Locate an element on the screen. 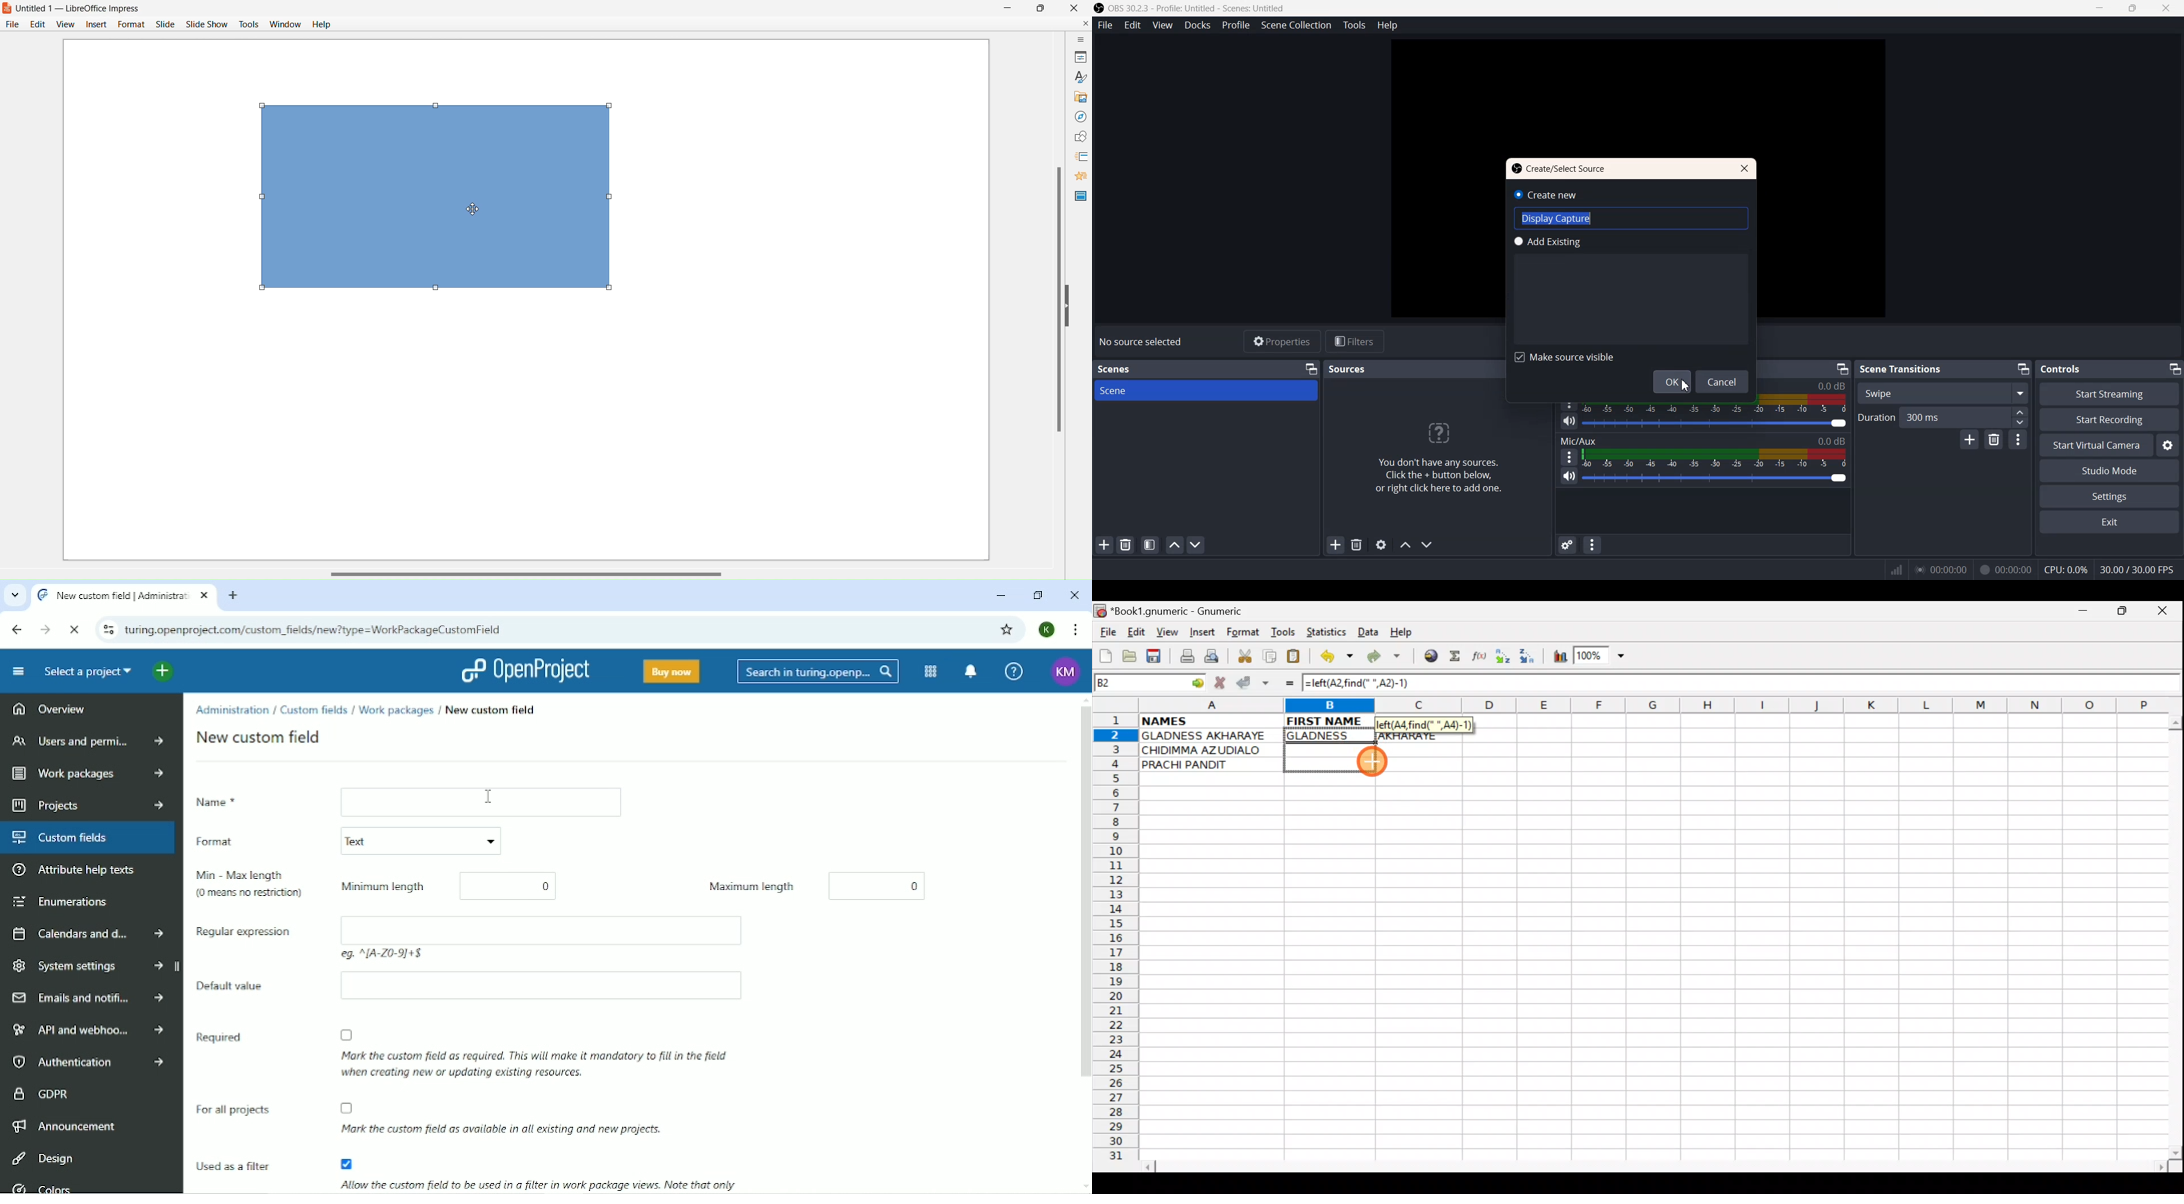 The image size is (2184, 1204). Tools is located at coordinates (1354, 25).